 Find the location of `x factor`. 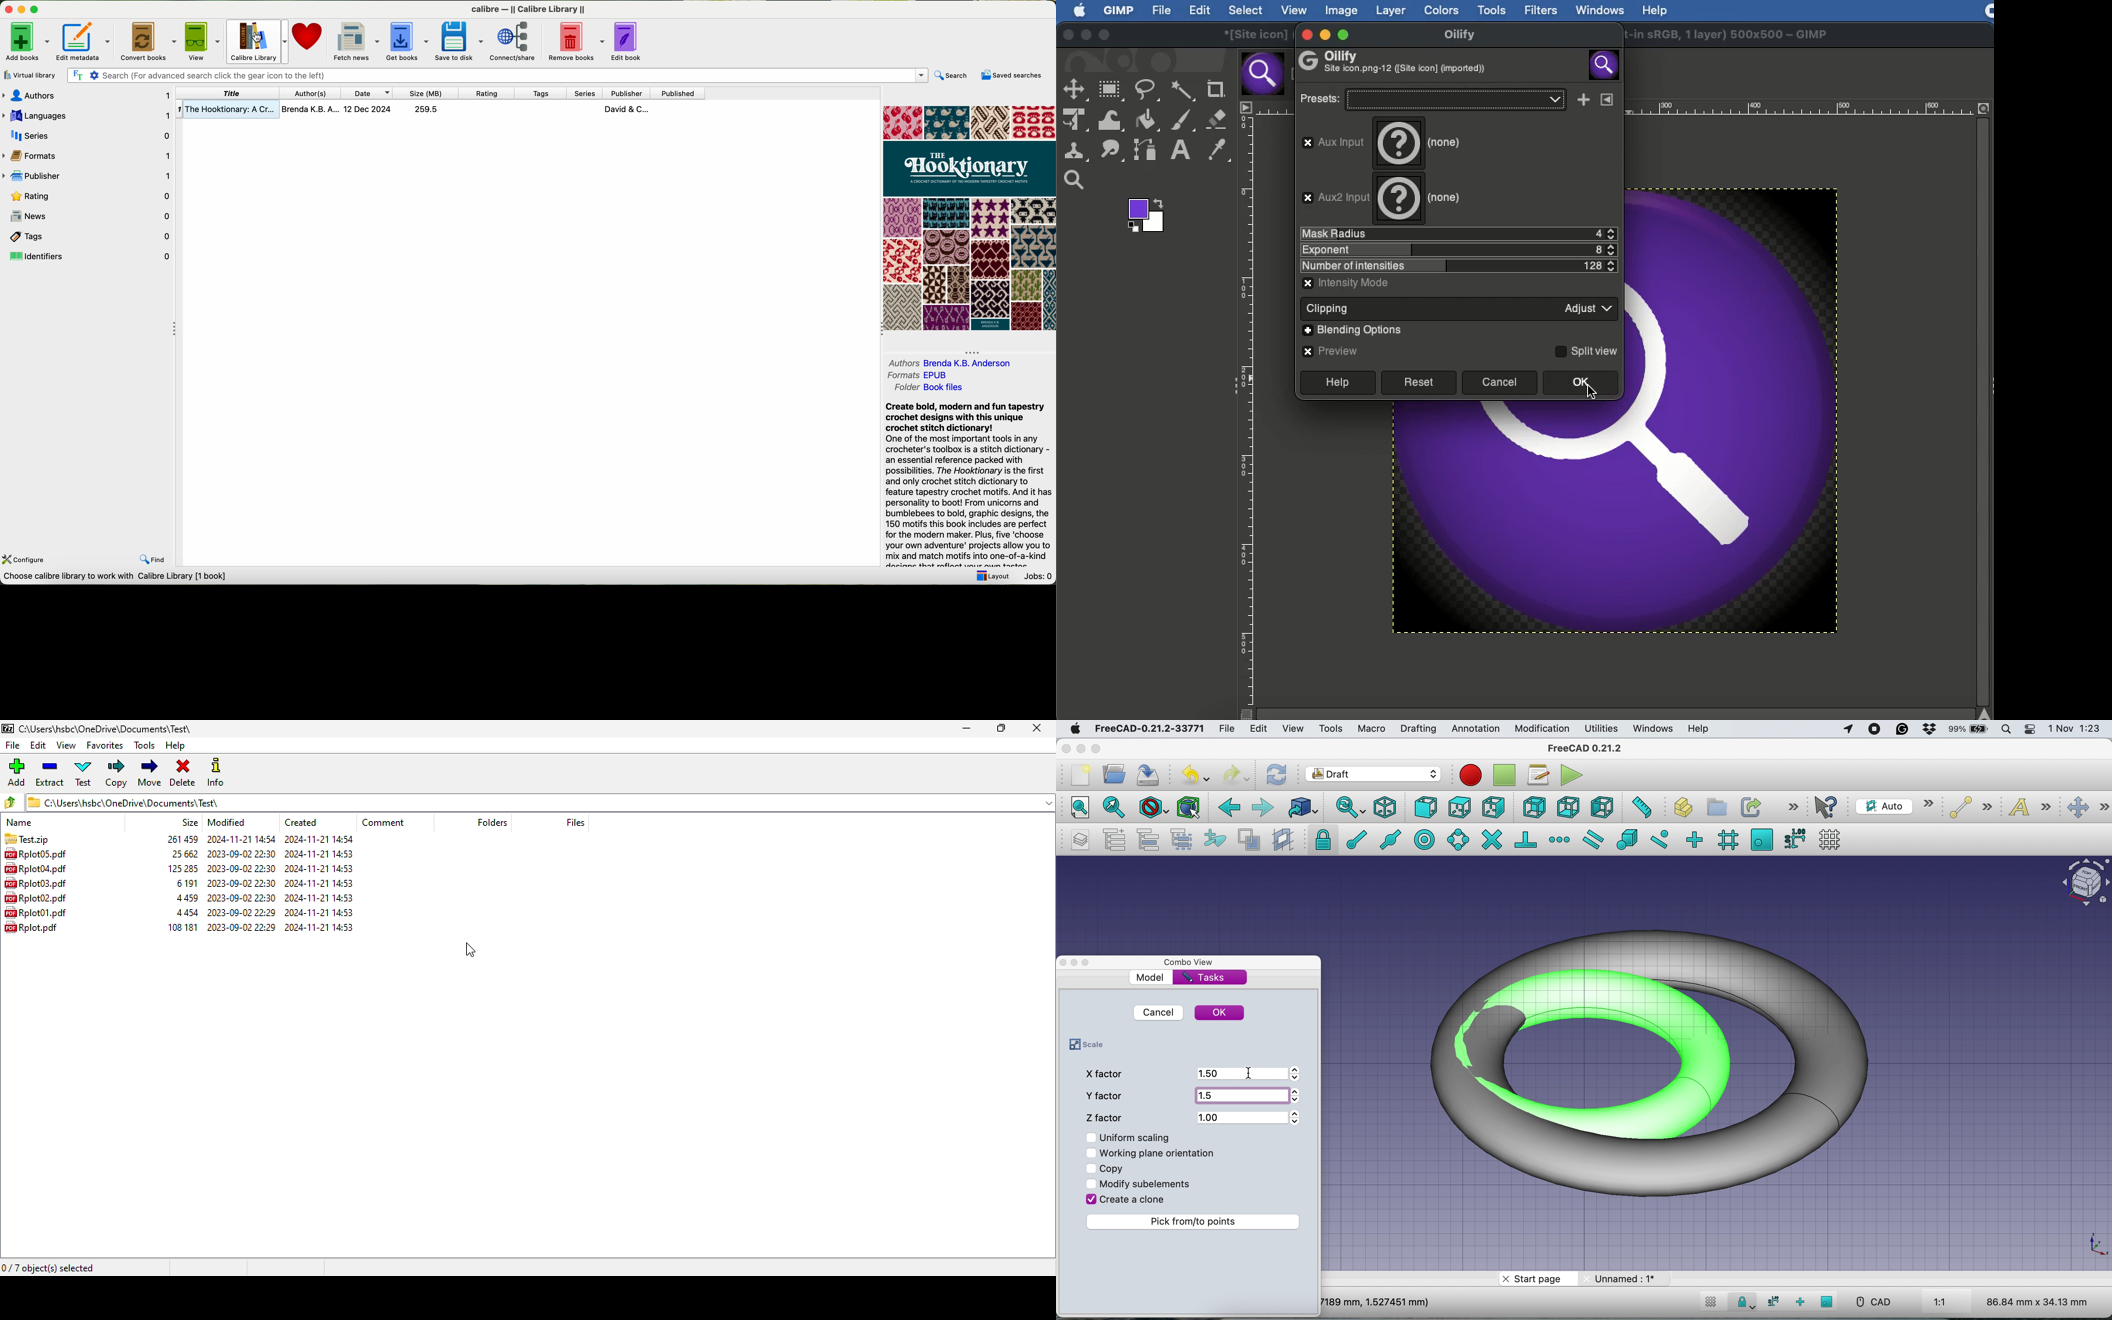

x factor is located at coordinates (1106, 1073).